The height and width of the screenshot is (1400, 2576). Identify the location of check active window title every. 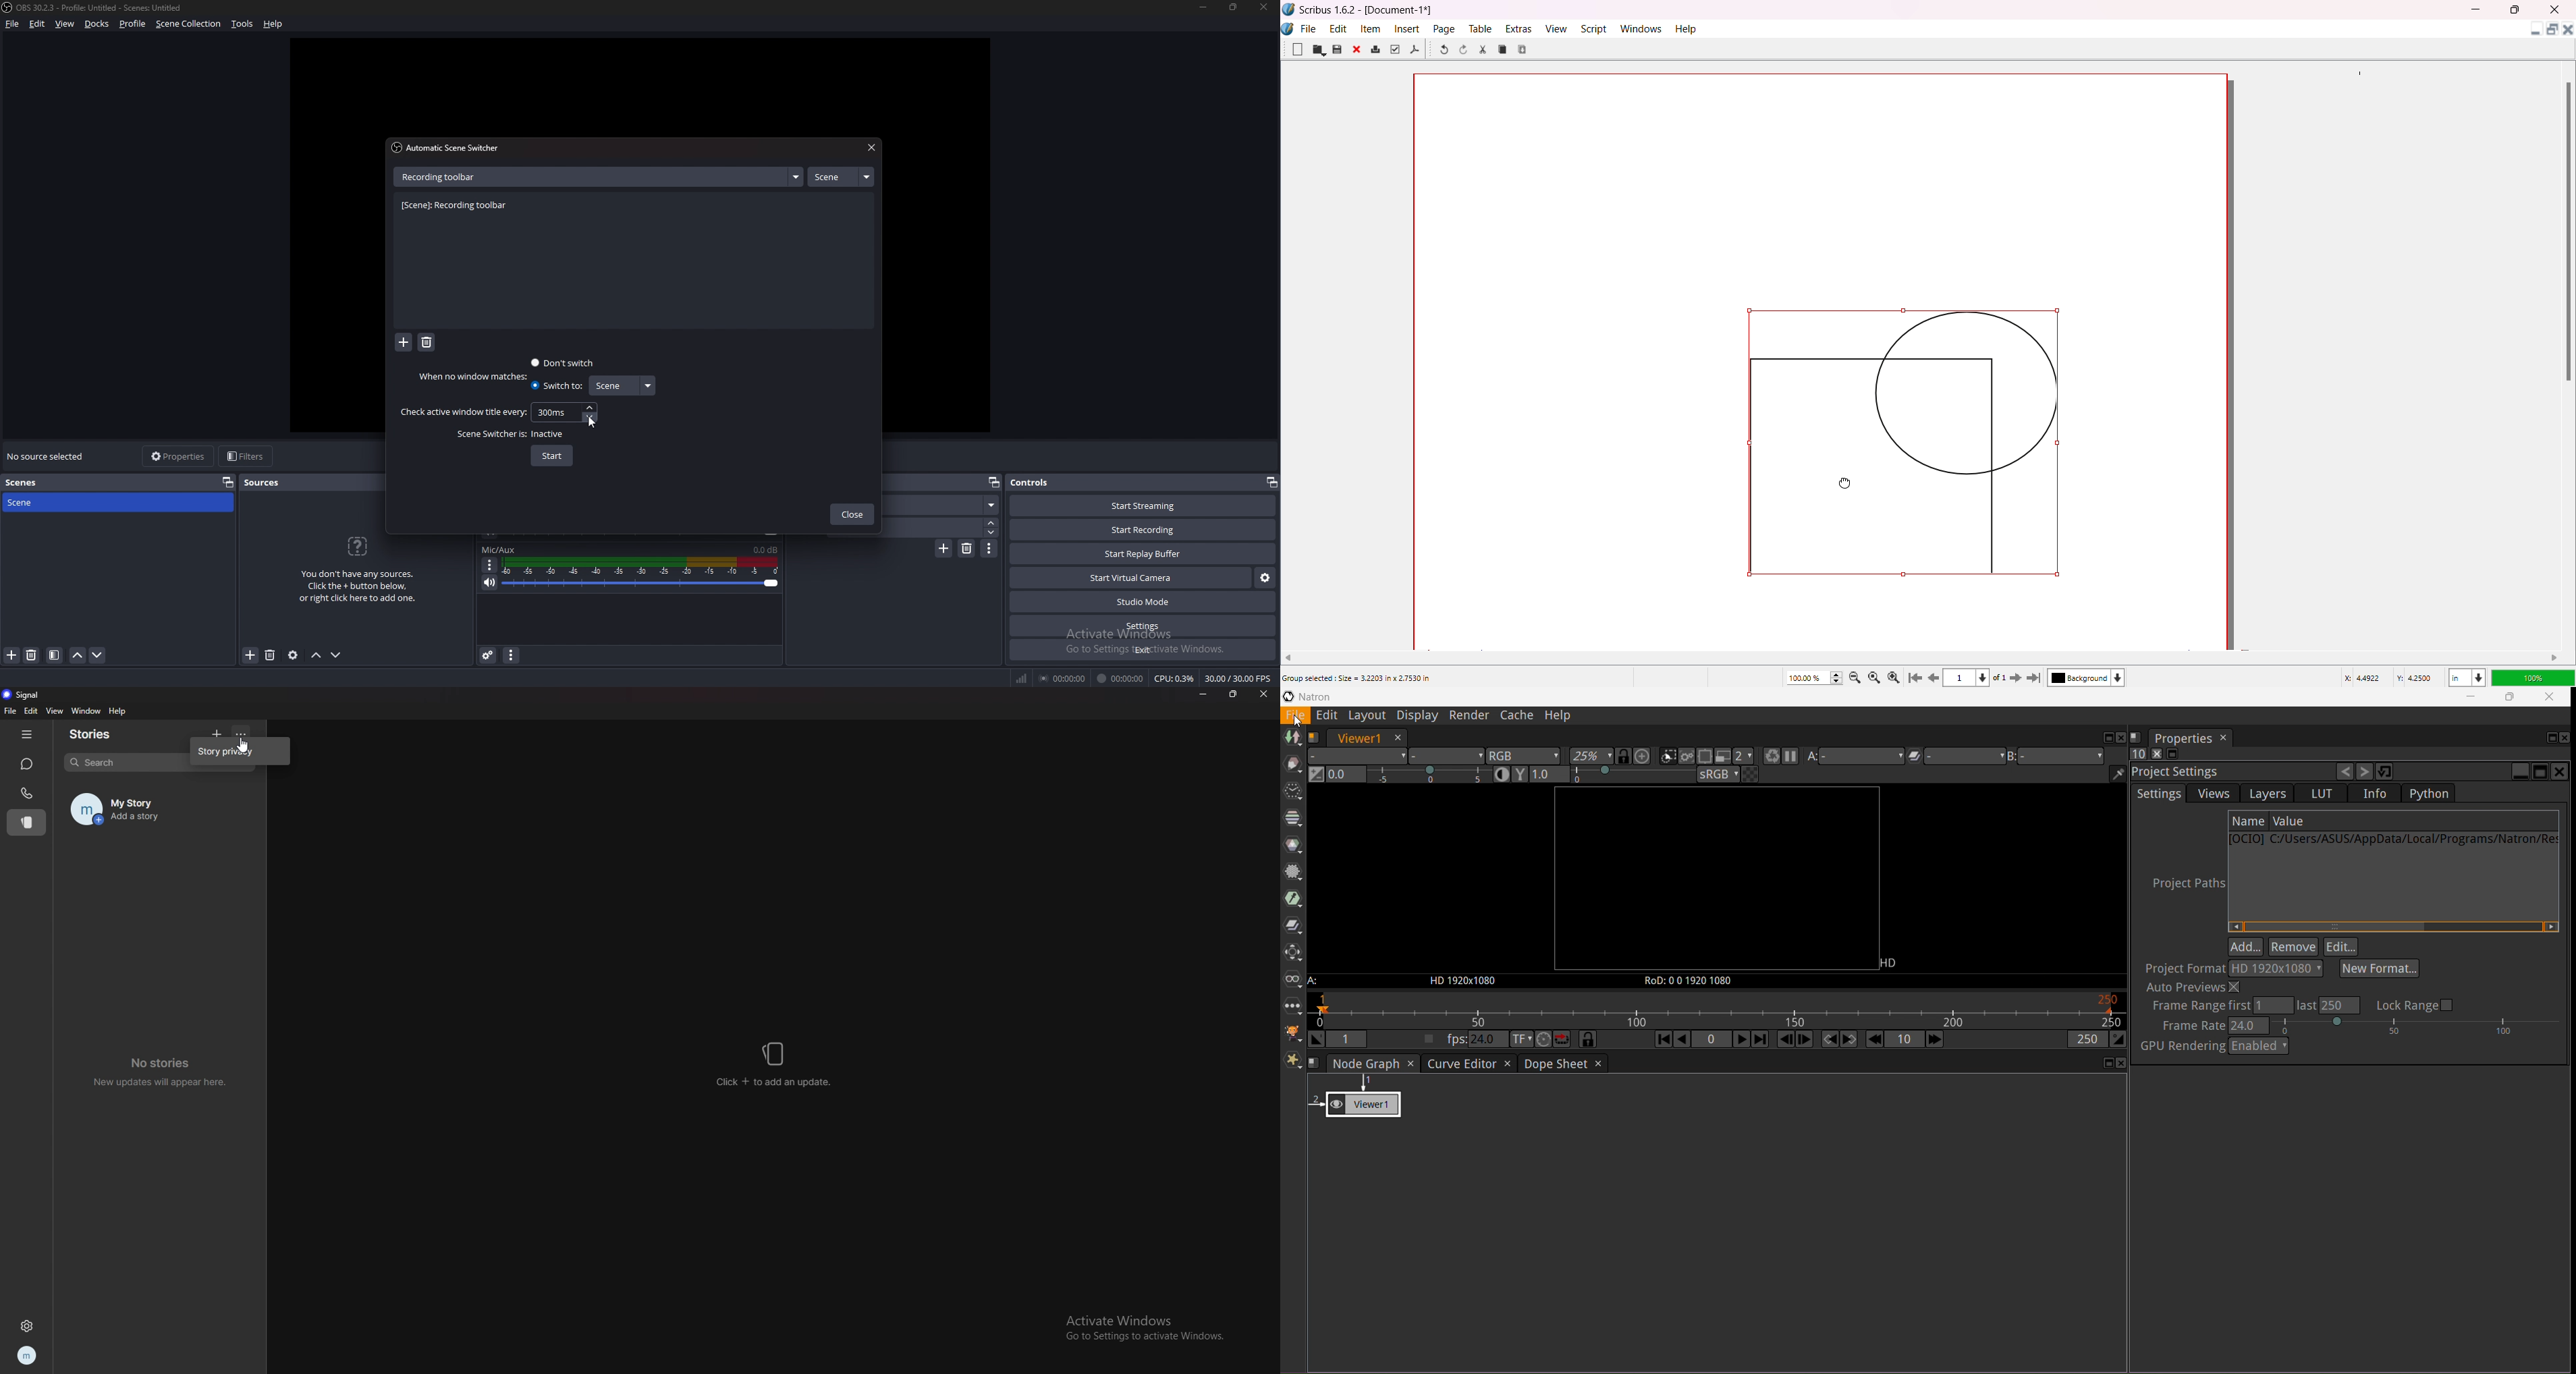
(463, 412).